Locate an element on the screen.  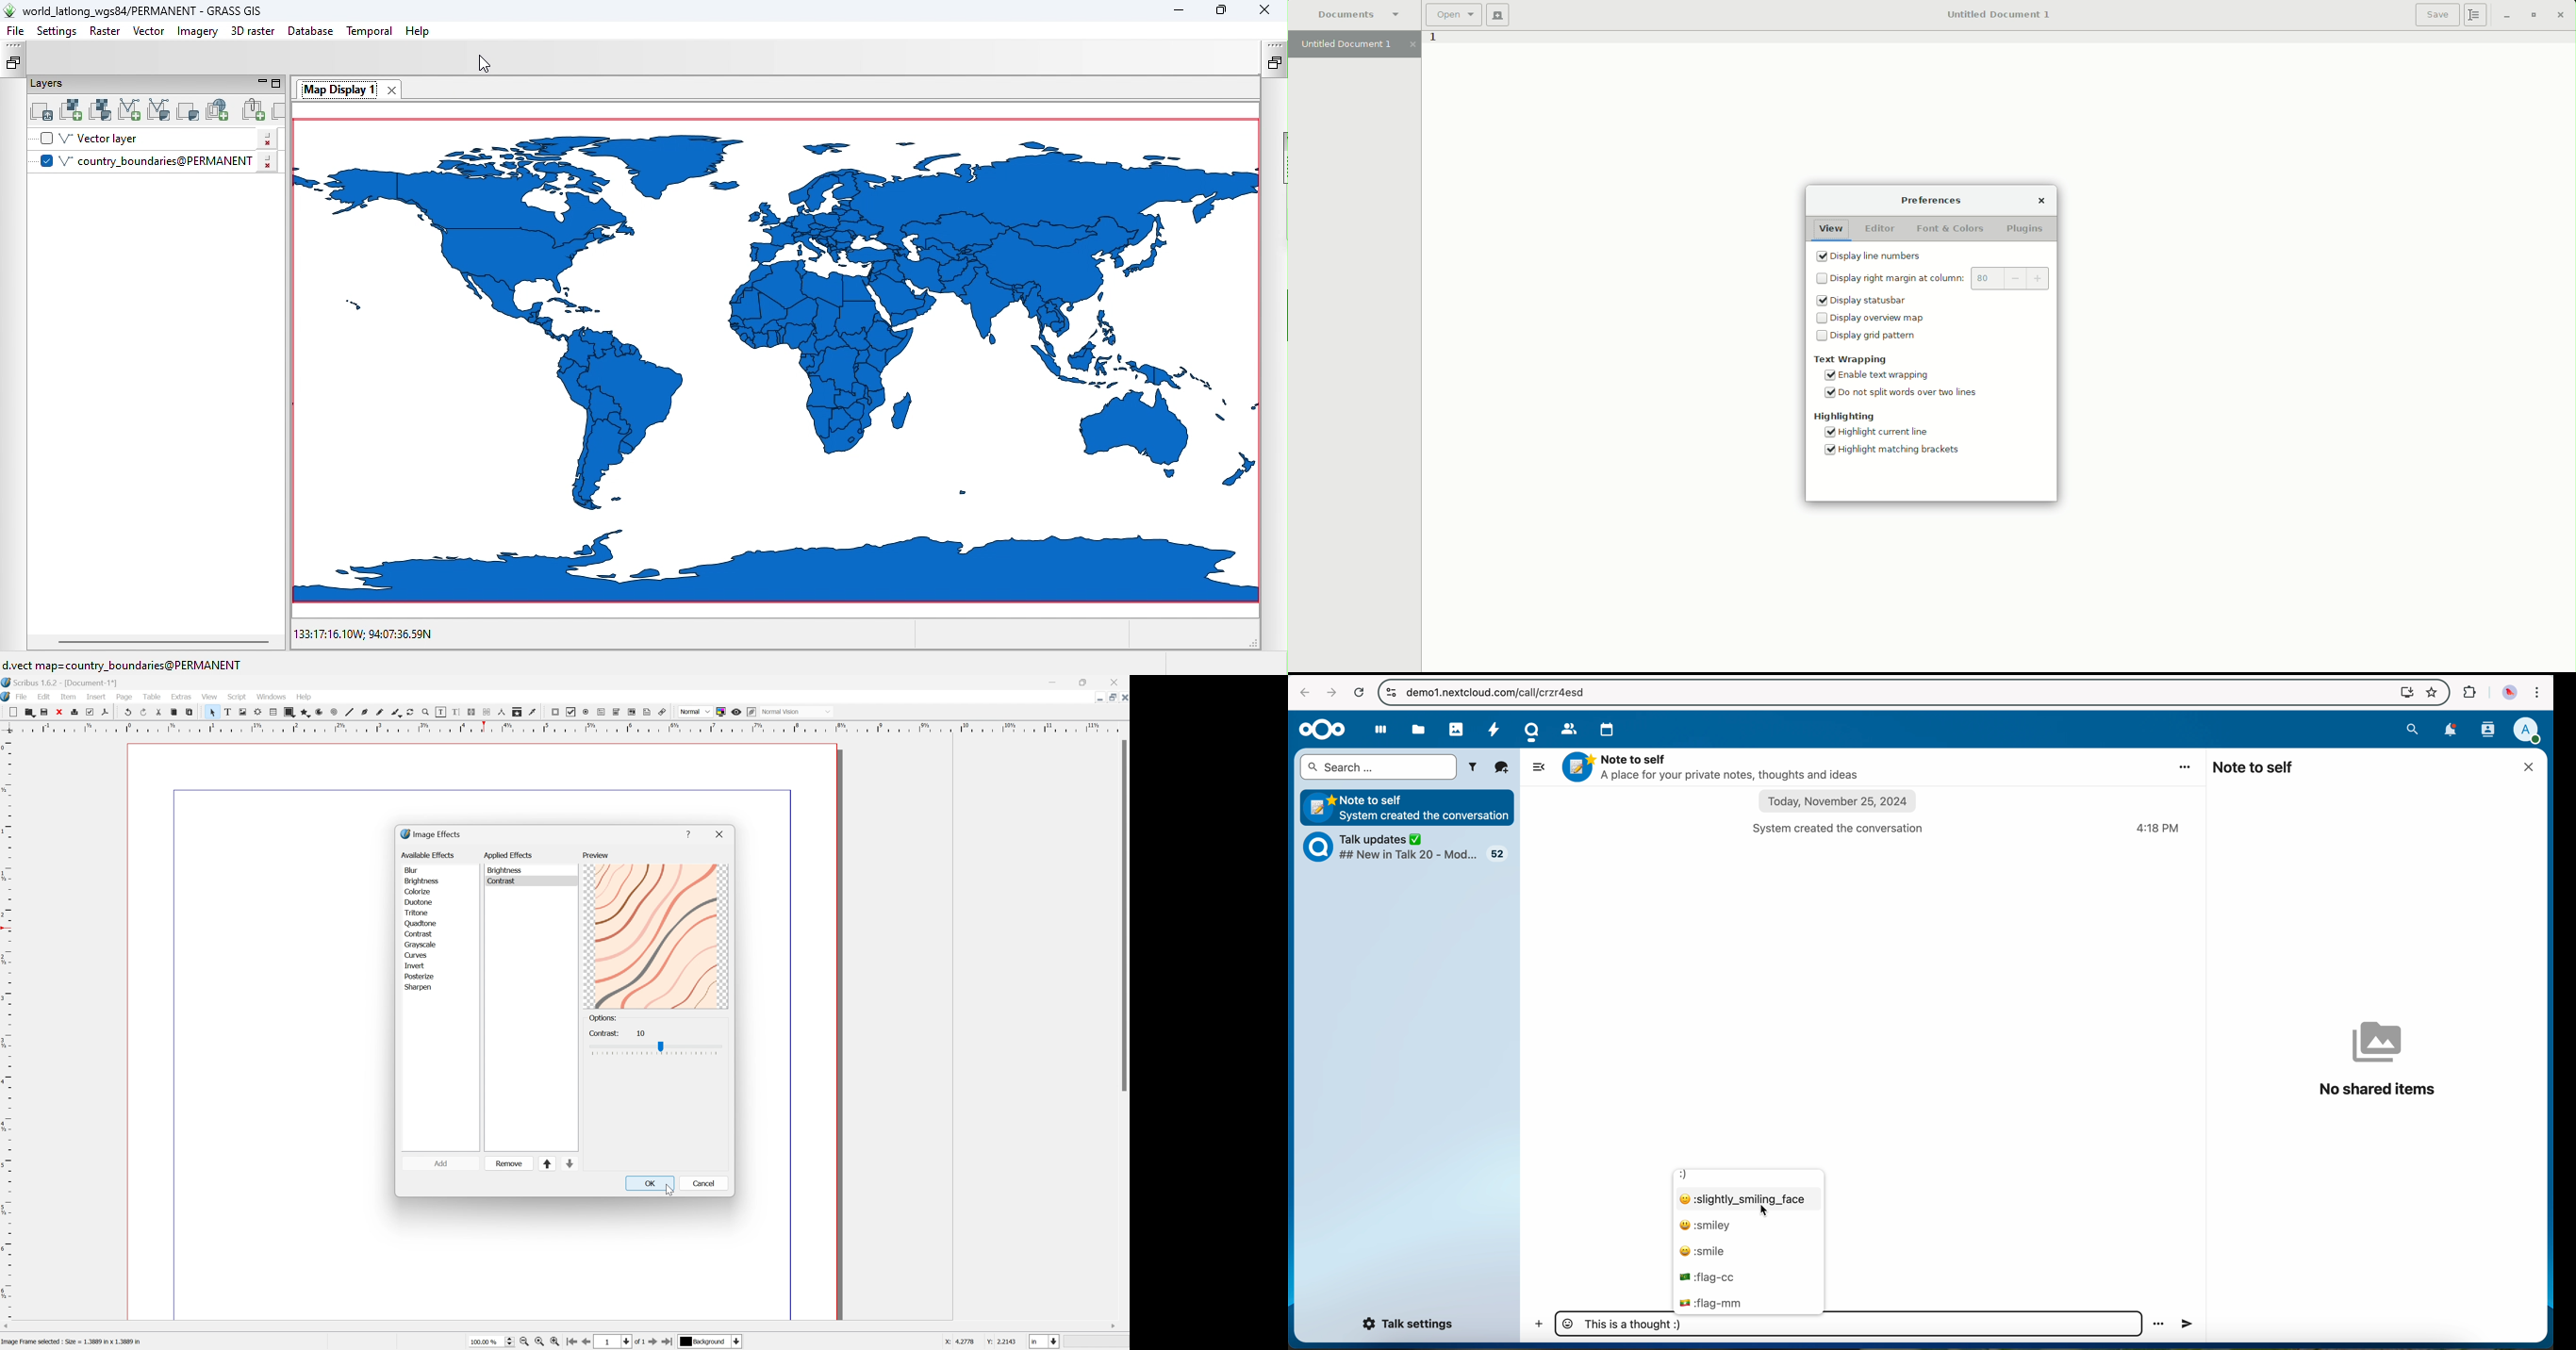
customize and control Google Chrome is located at coordinates (2538, 692).